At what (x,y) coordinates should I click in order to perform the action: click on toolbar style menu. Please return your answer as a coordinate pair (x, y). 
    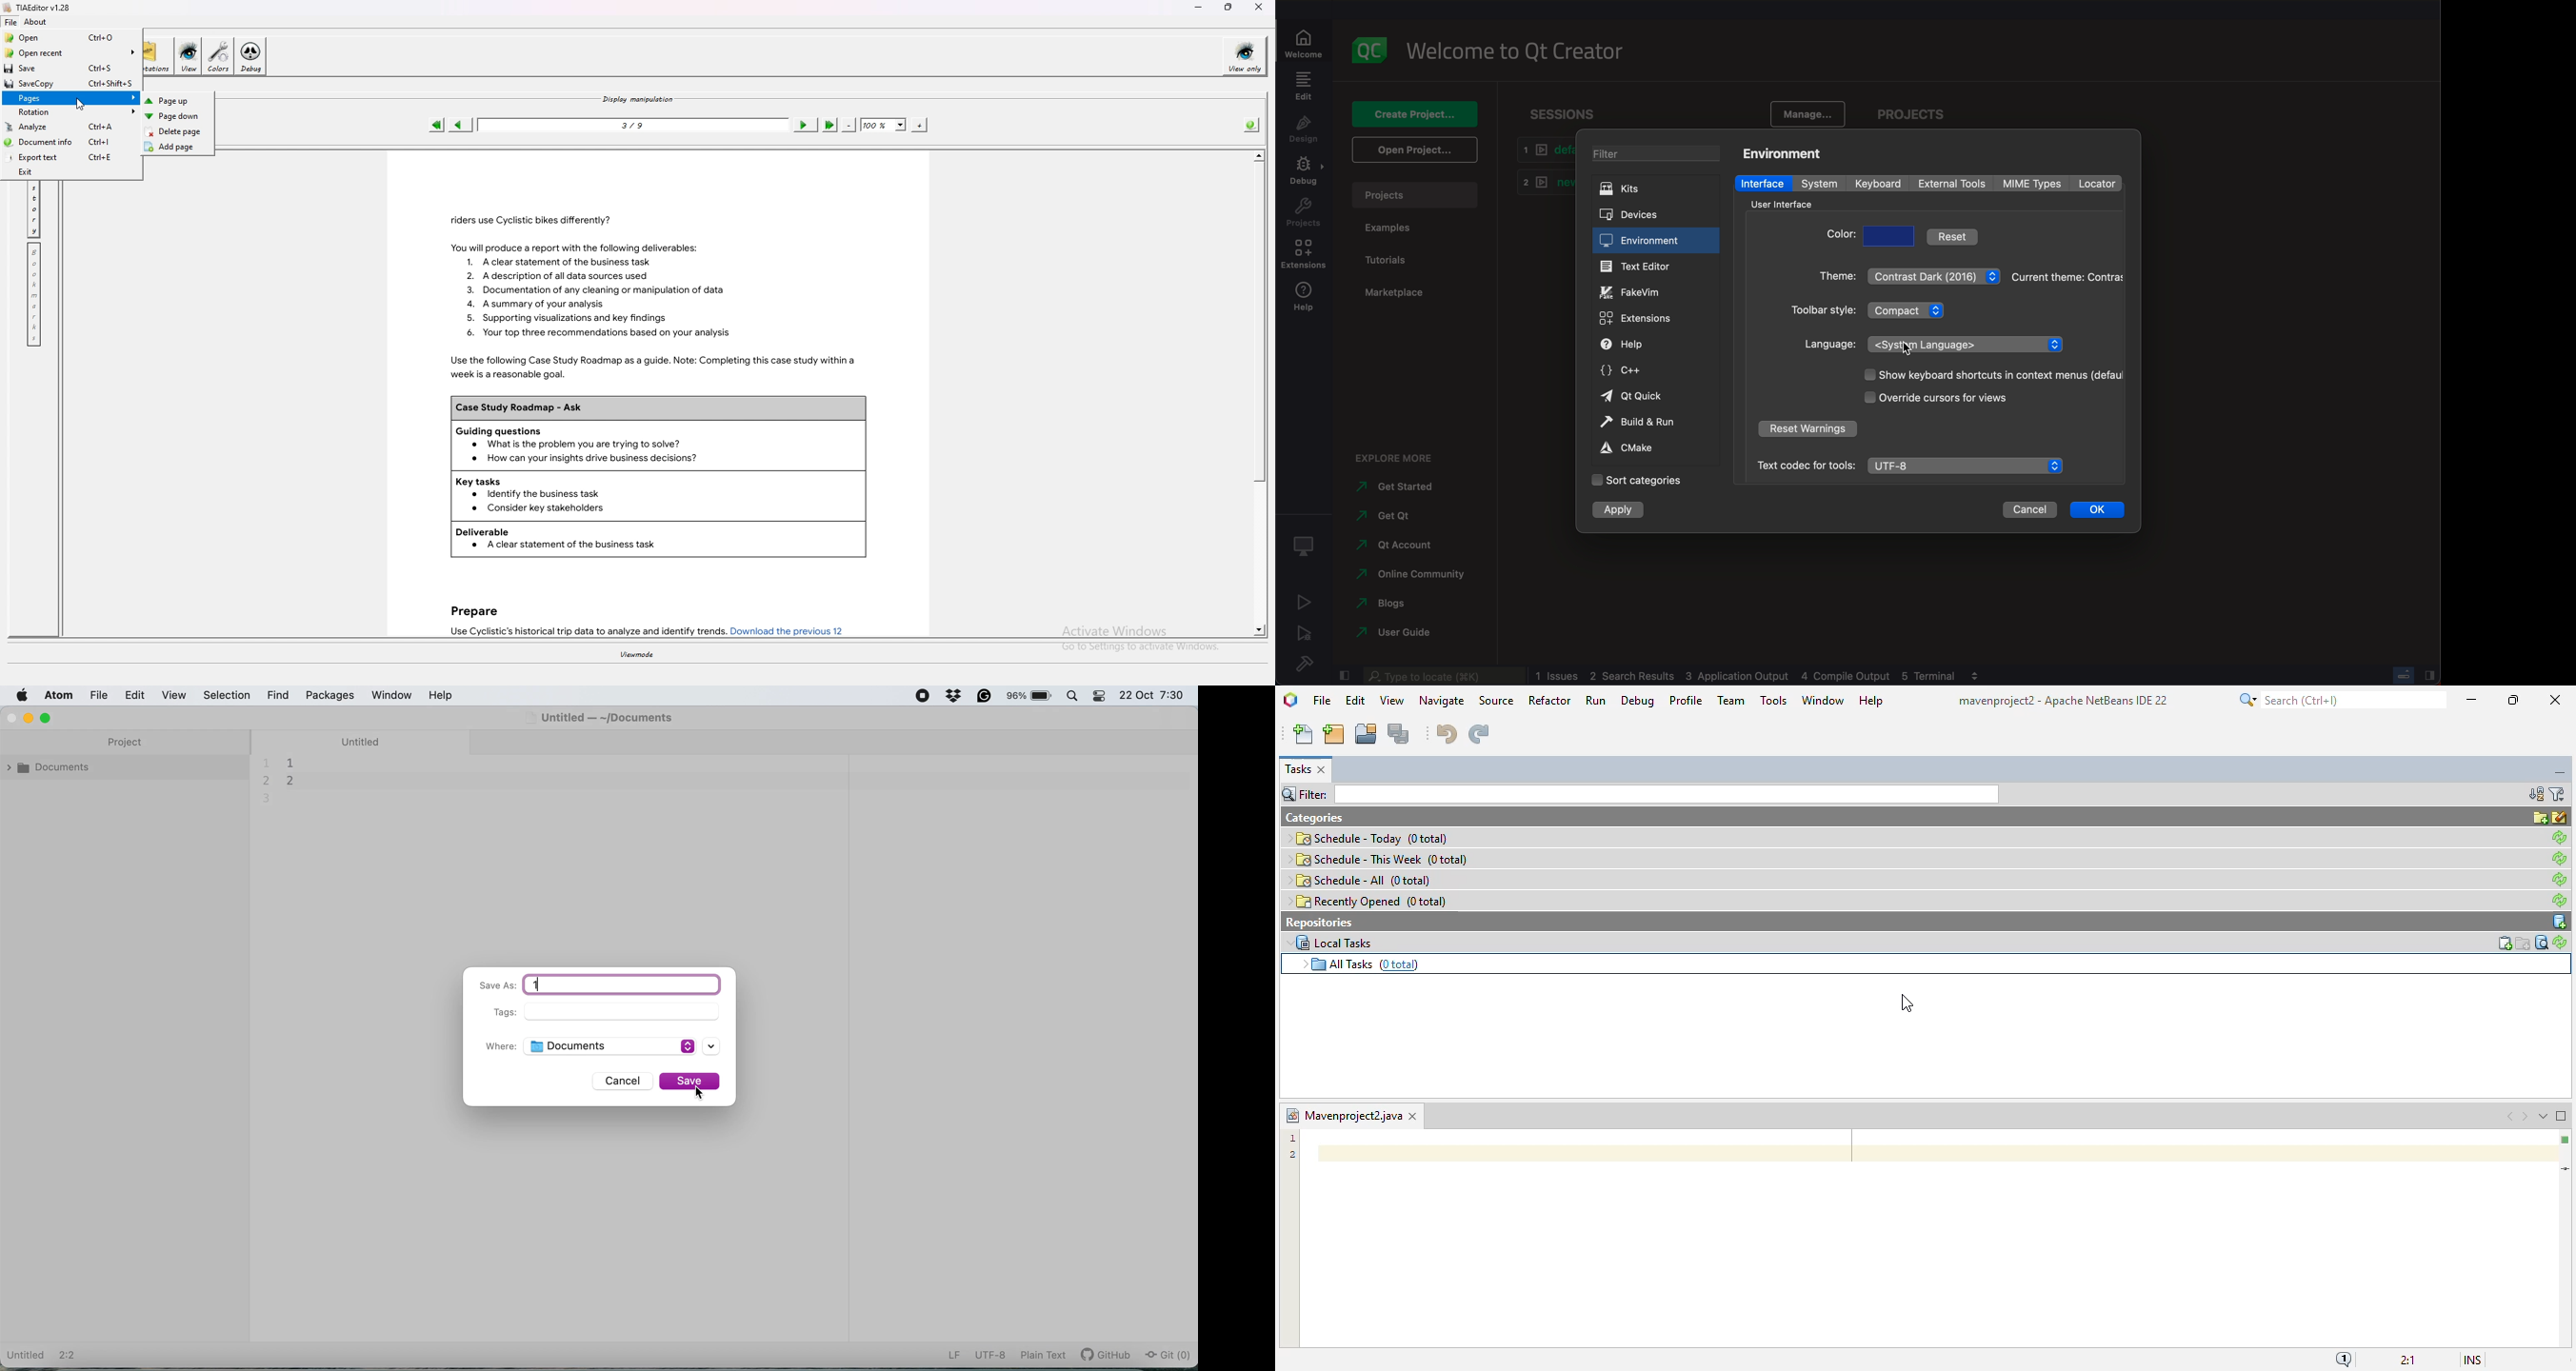
    Looking at the image, I should click on (1905, 310).